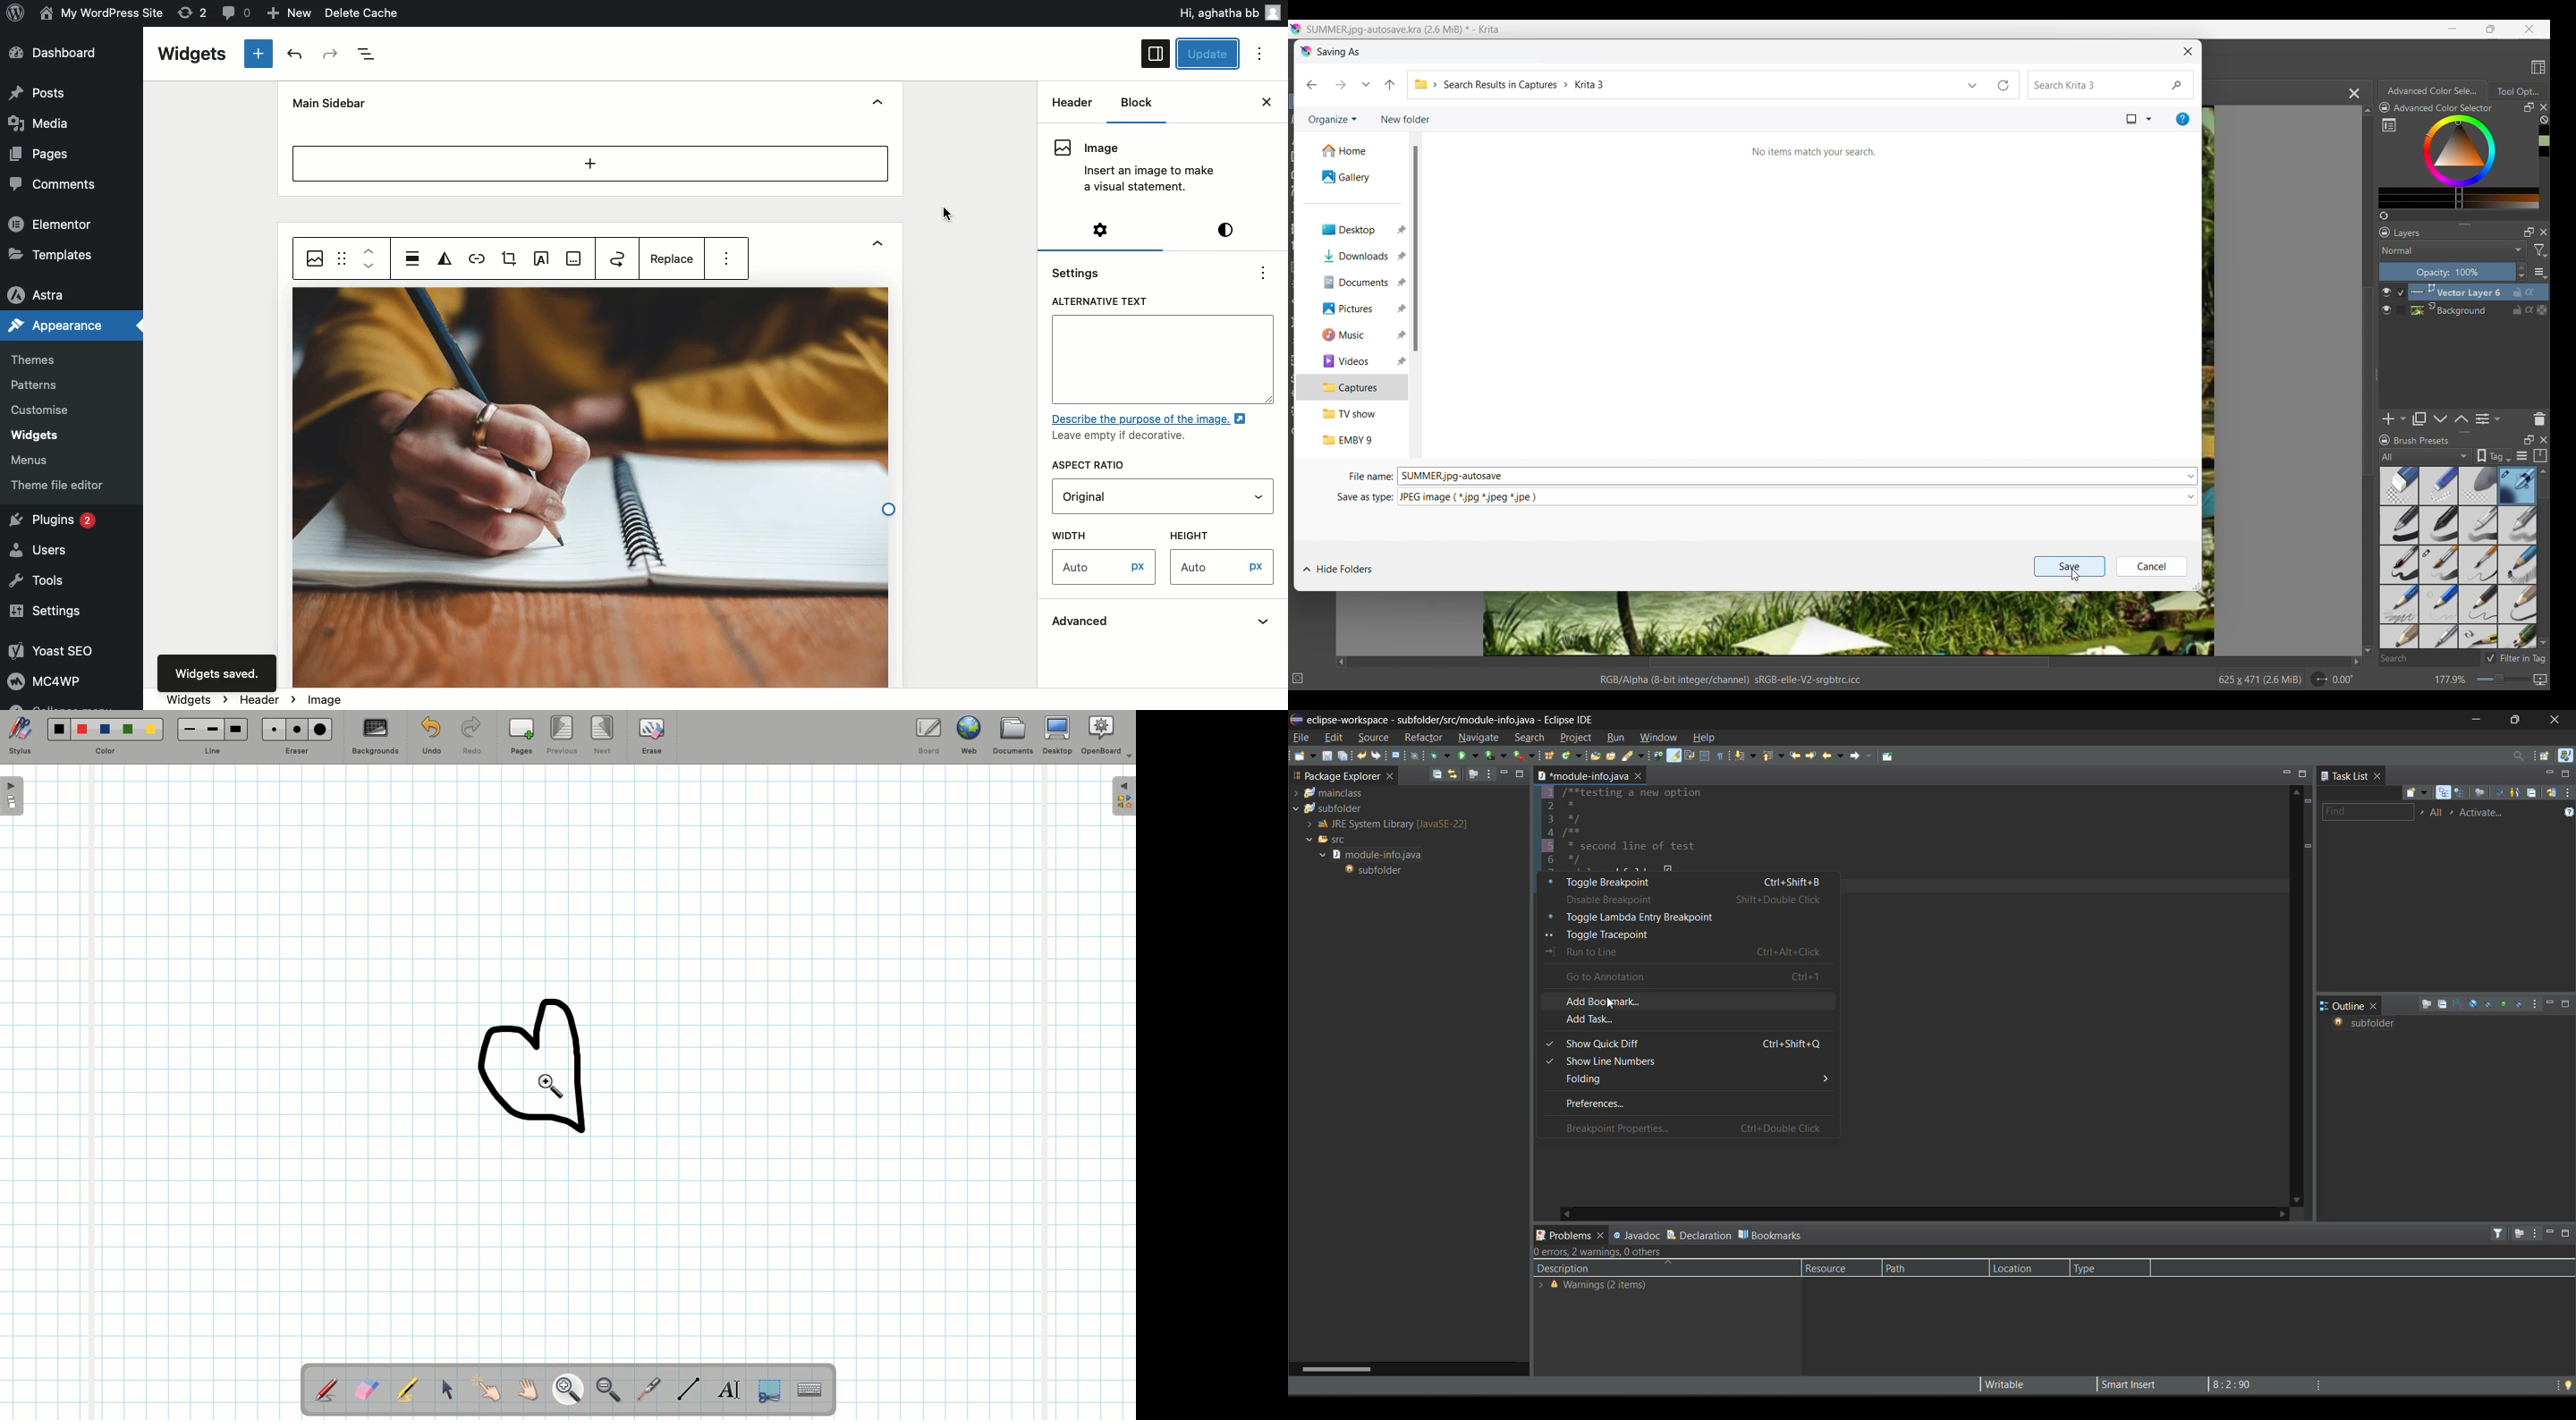  What do you see at coordinates (1306, 53) in the screenshot?
I see `Software logo` at bounding box center [1306, 53].